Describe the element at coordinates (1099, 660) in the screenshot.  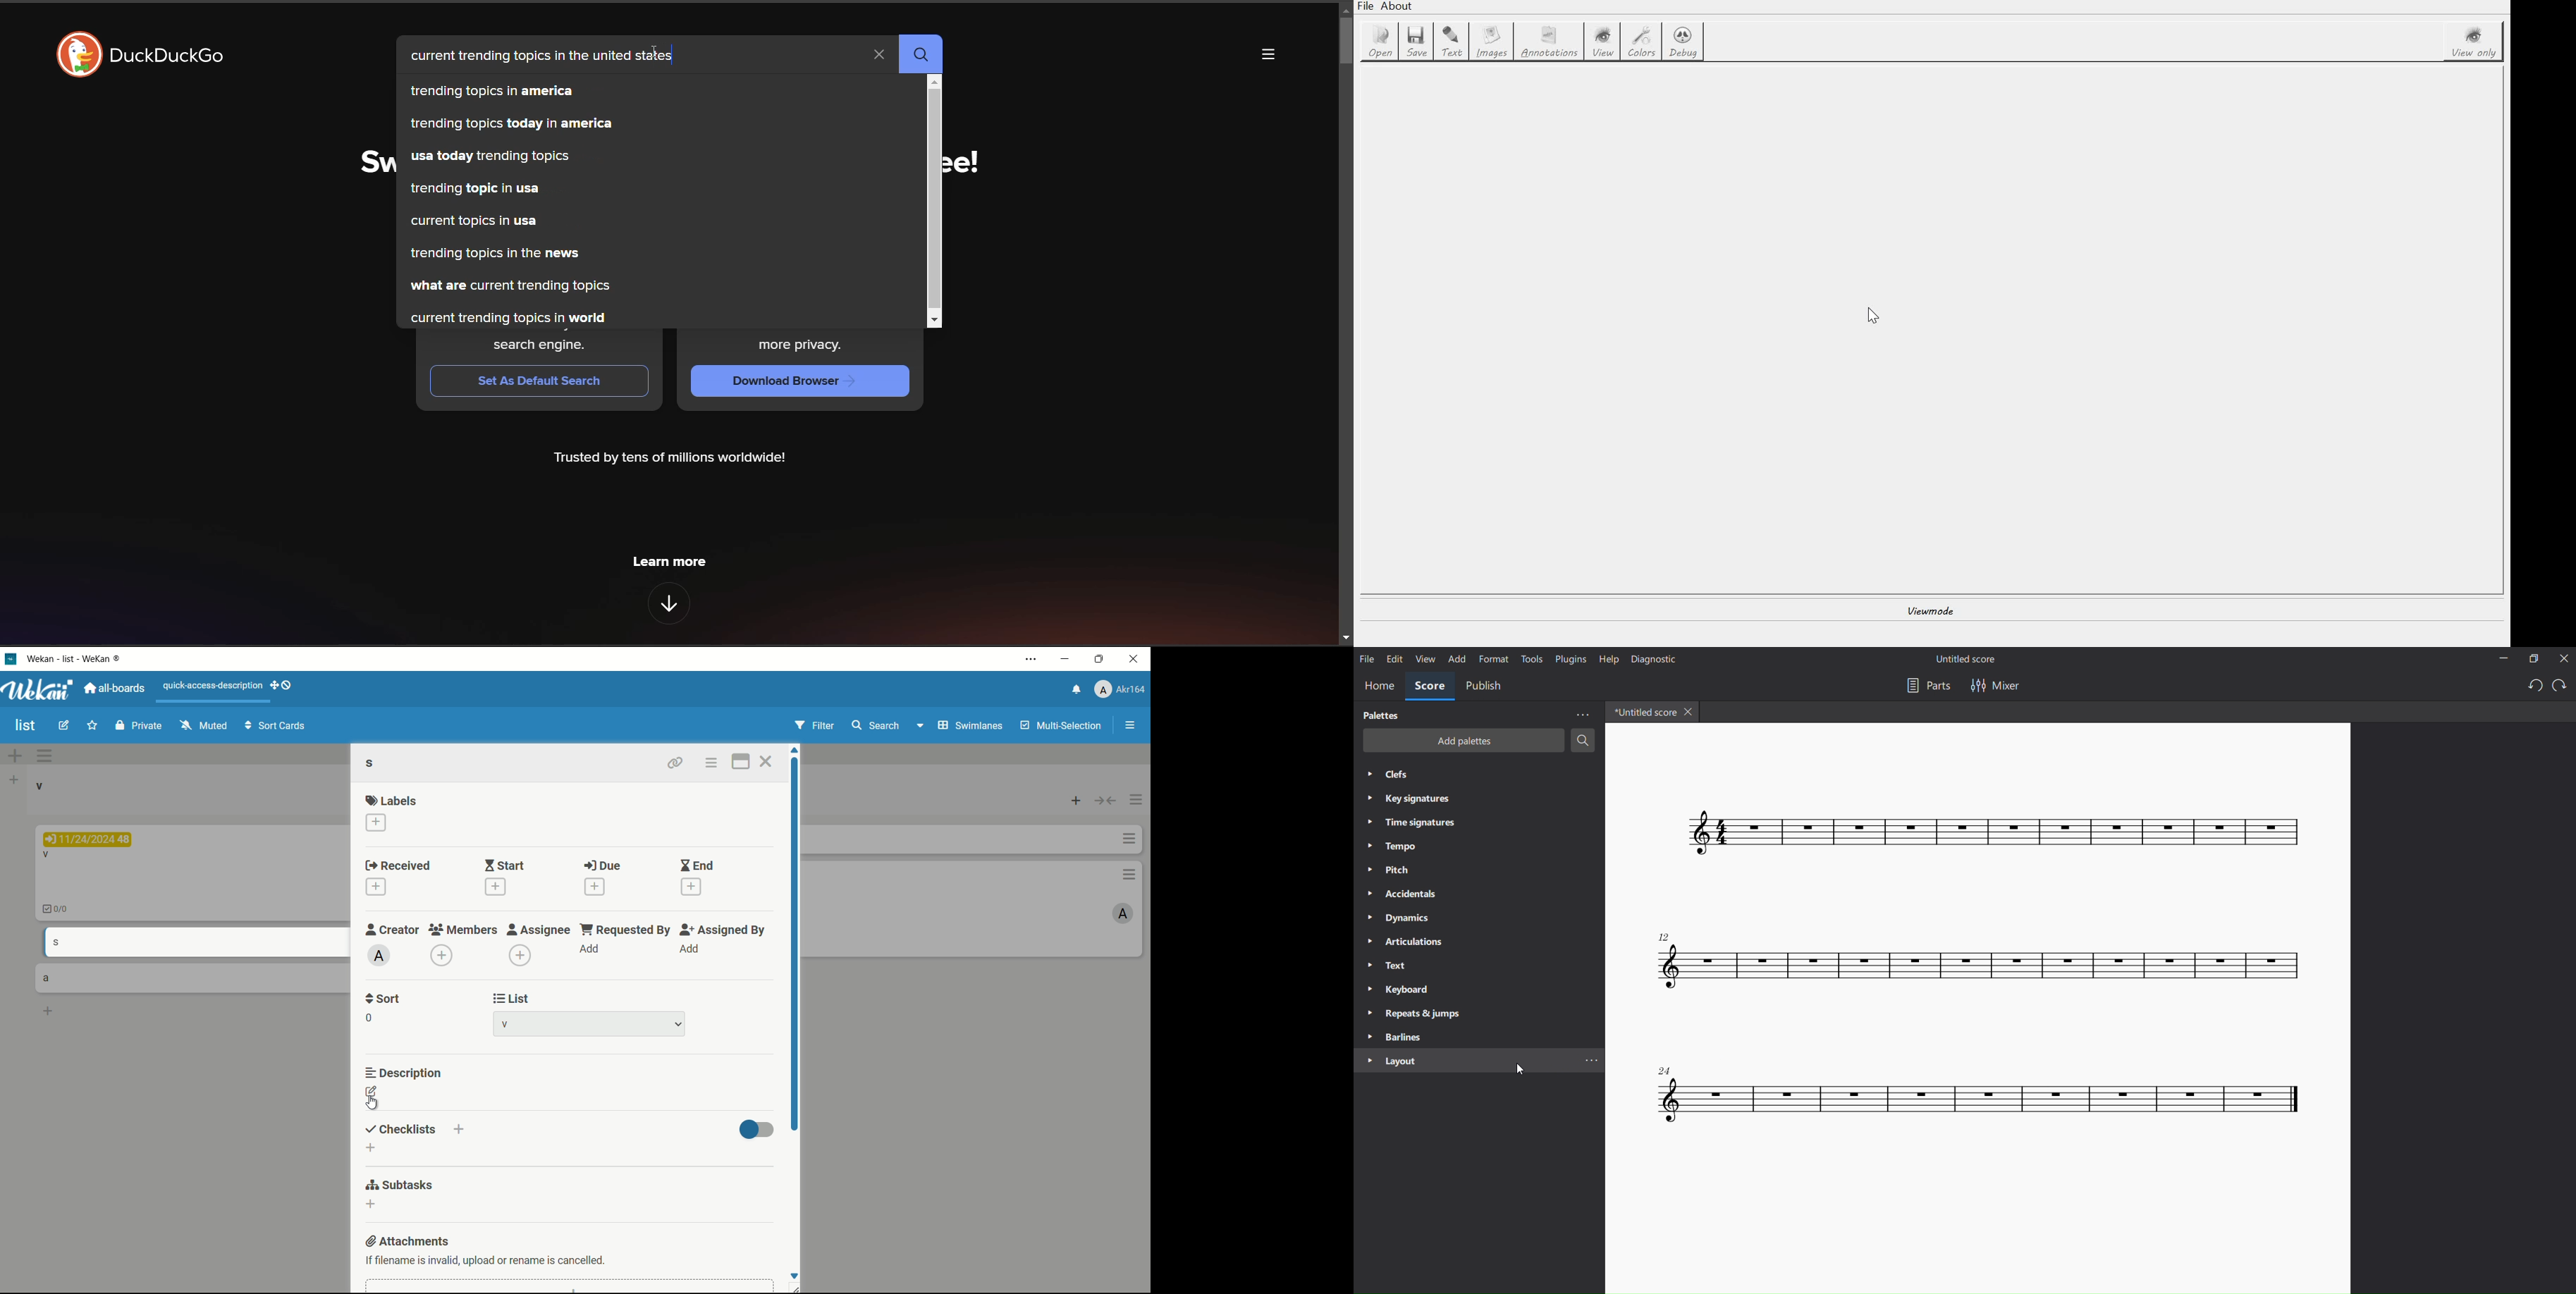
I see `maximize` at that location.